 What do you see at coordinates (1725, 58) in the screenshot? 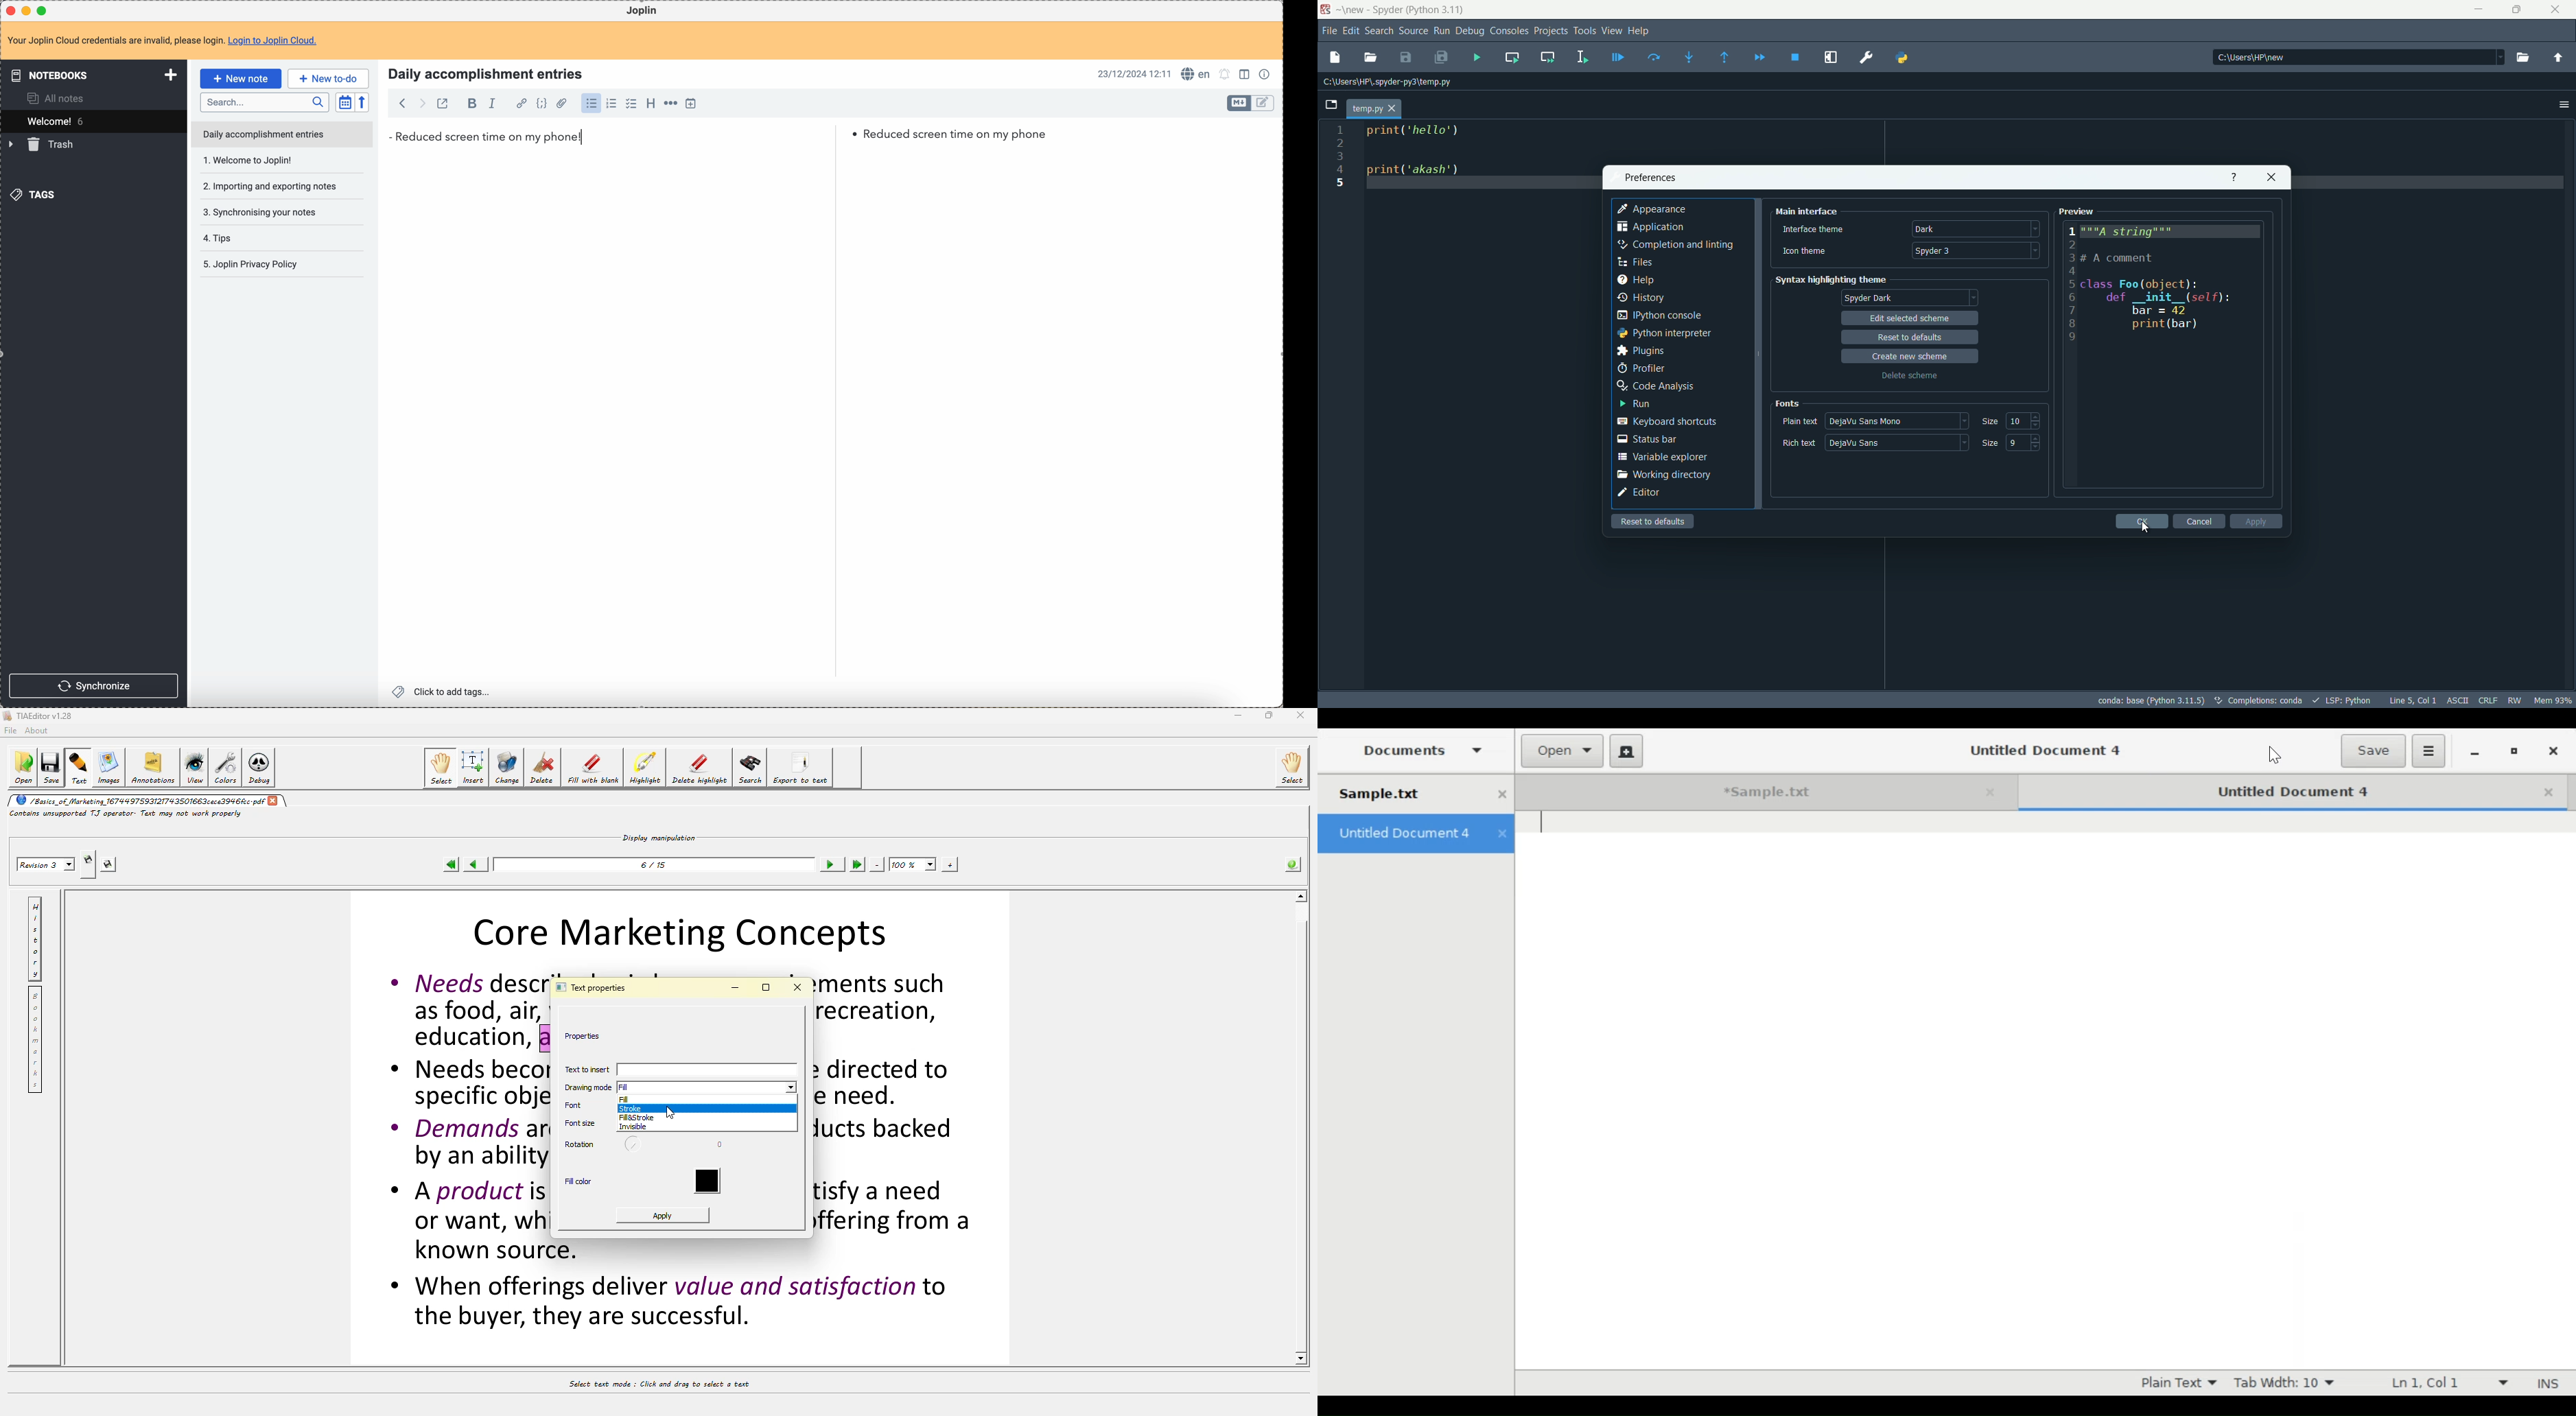
I see `run until next function` at bounding box center [1725, 58].